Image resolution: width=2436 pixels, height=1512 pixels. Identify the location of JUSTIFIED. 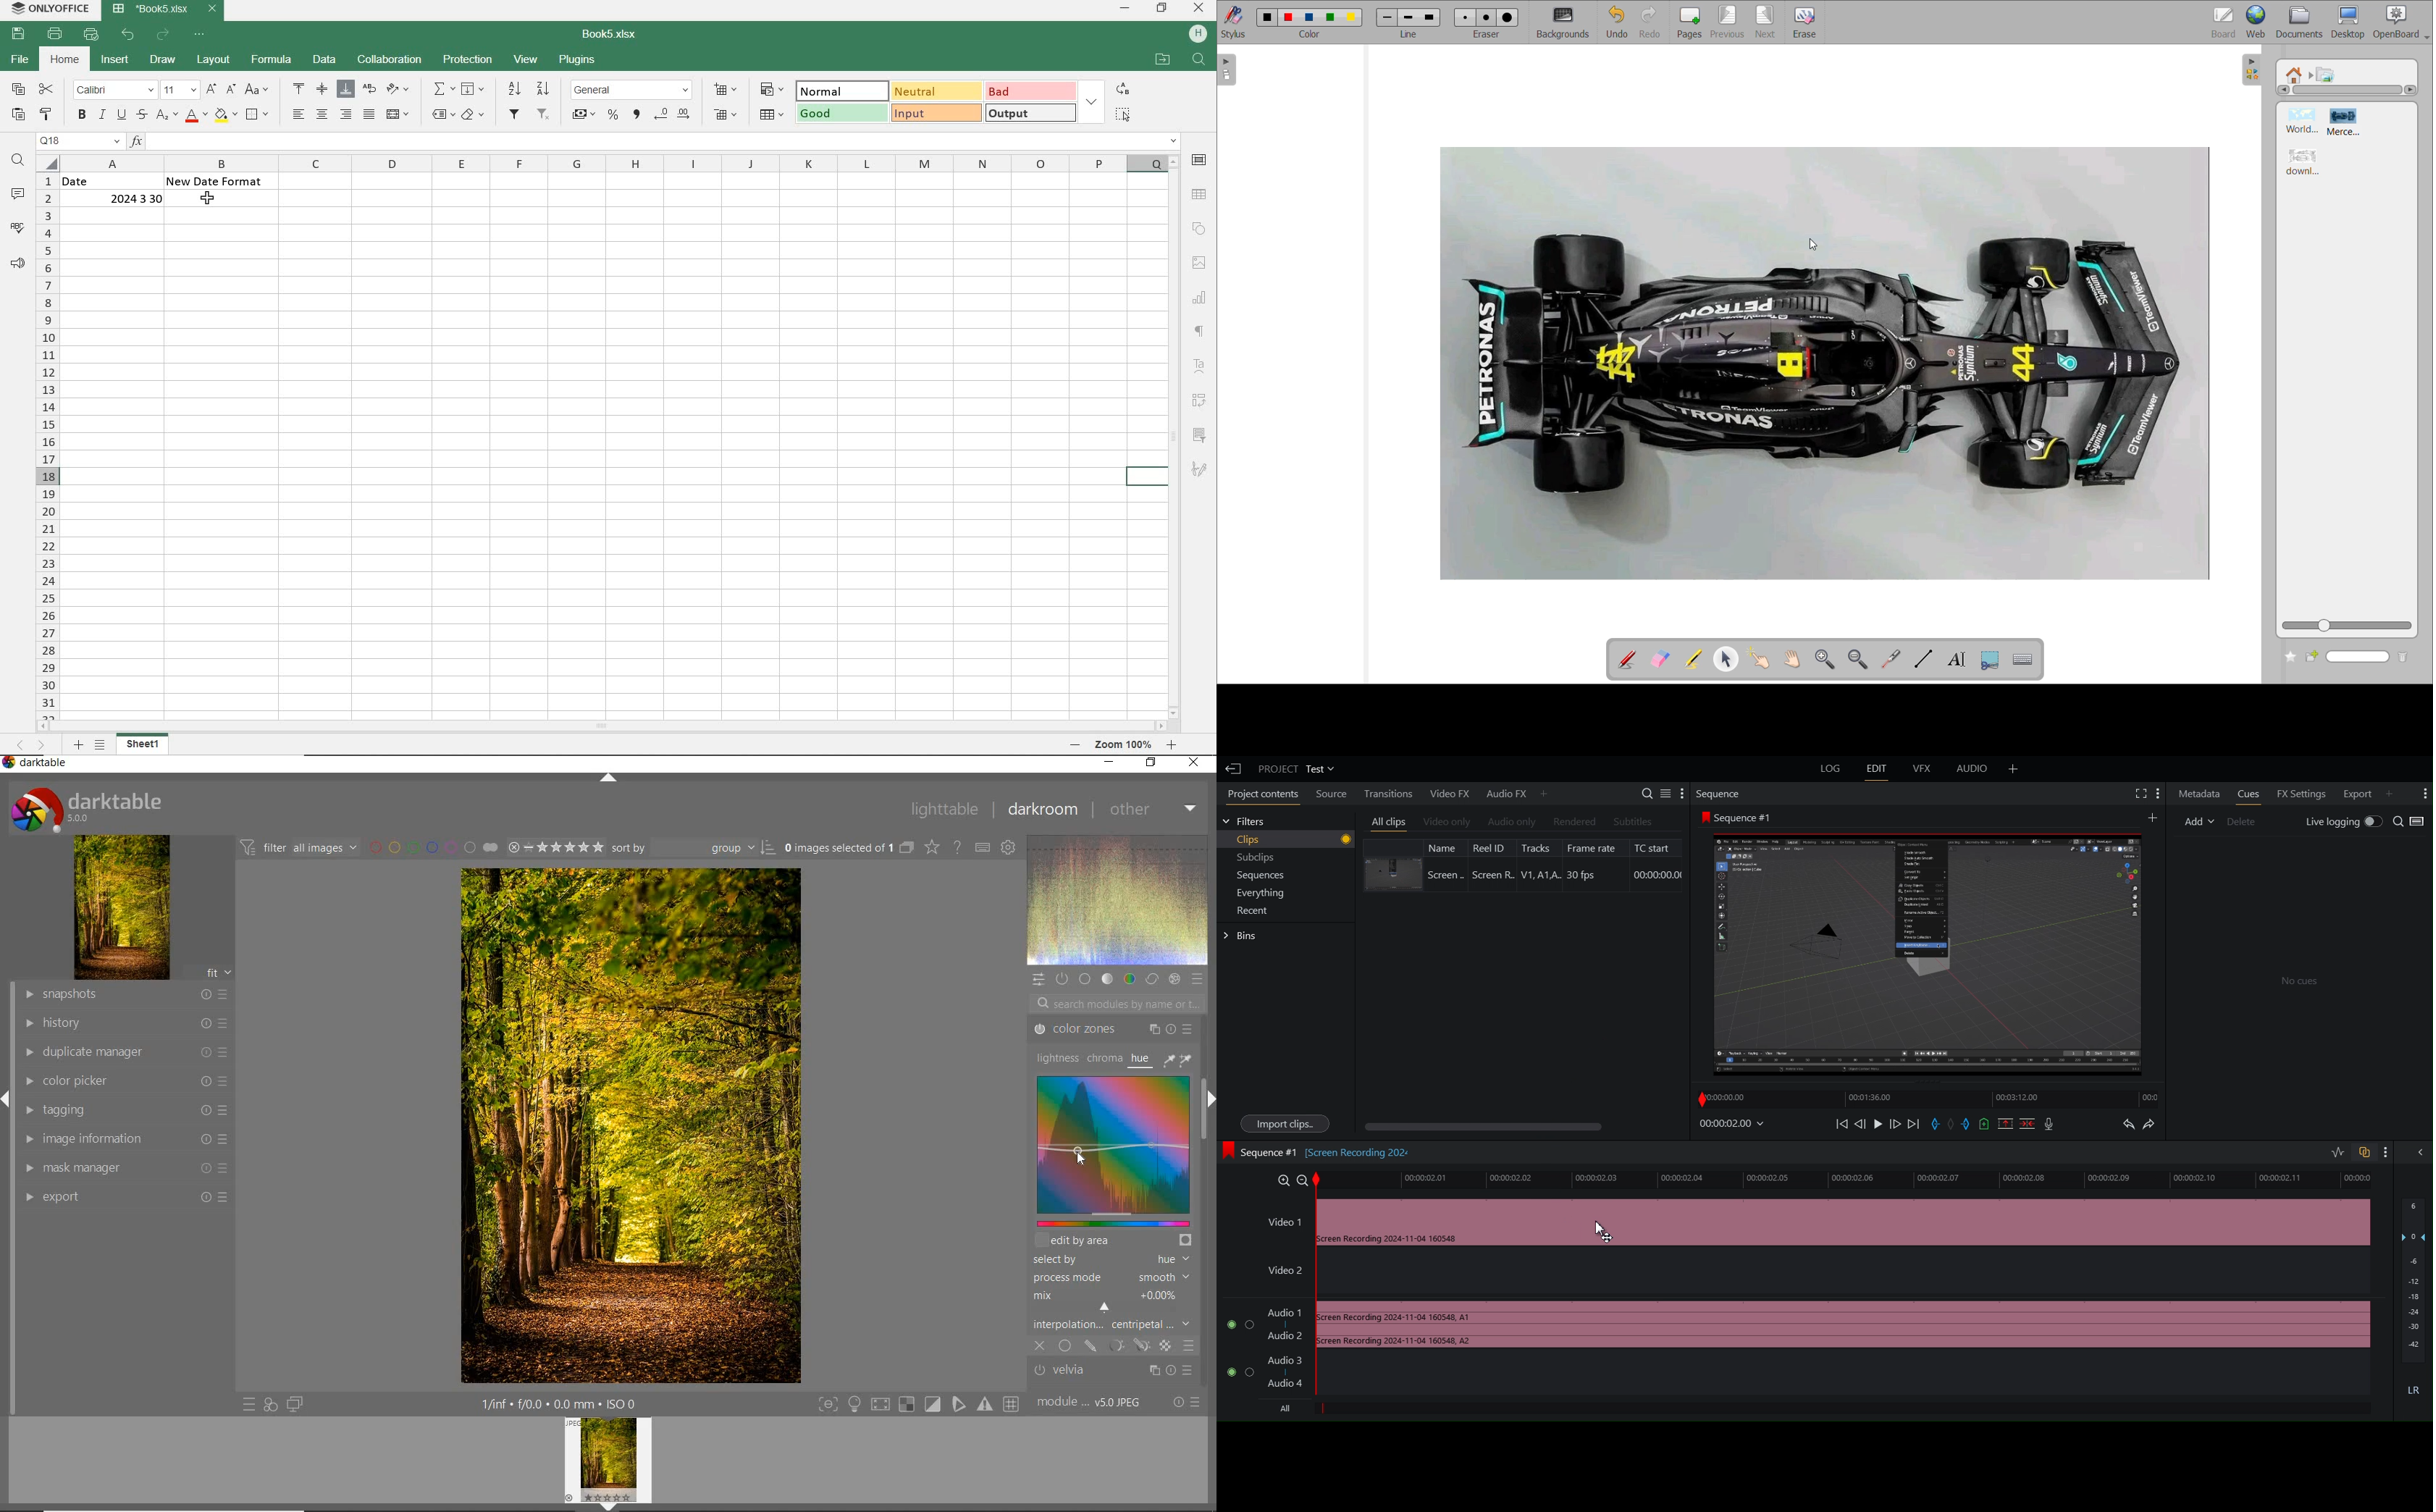
(370, 114).